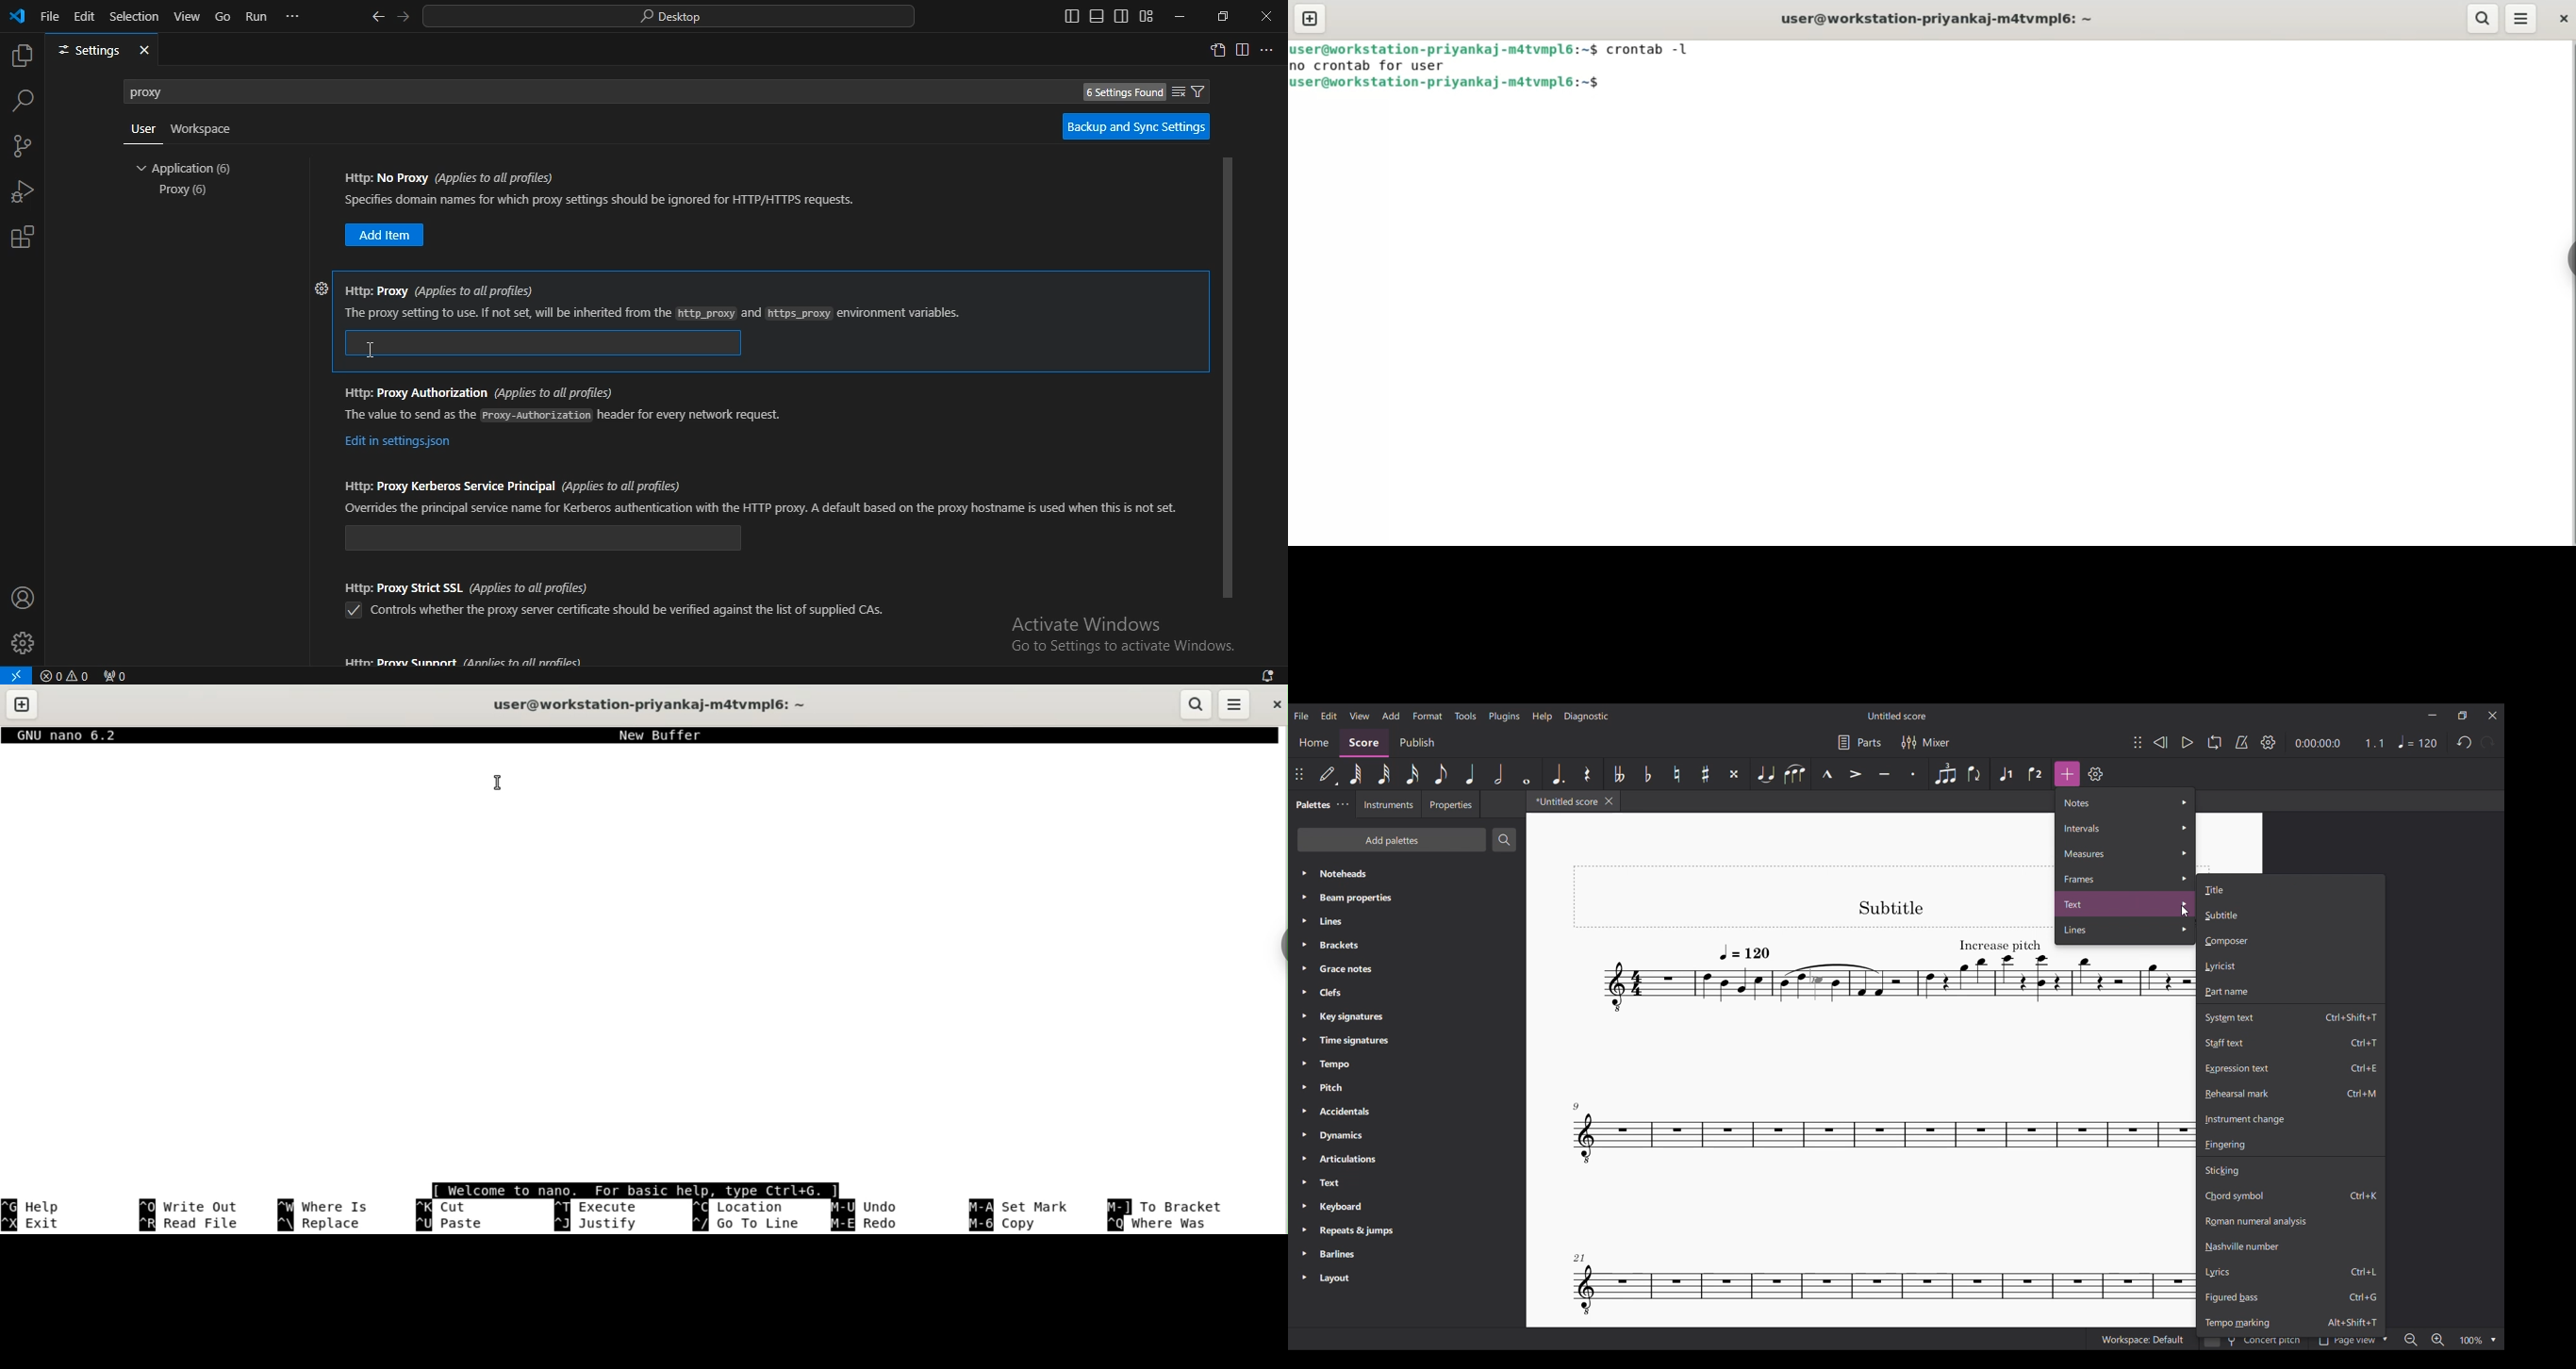  What do you see at coordinates (1734, 774) in the screenshot?
I see `Toggle double sharp` at bounding box center [1734, 774].